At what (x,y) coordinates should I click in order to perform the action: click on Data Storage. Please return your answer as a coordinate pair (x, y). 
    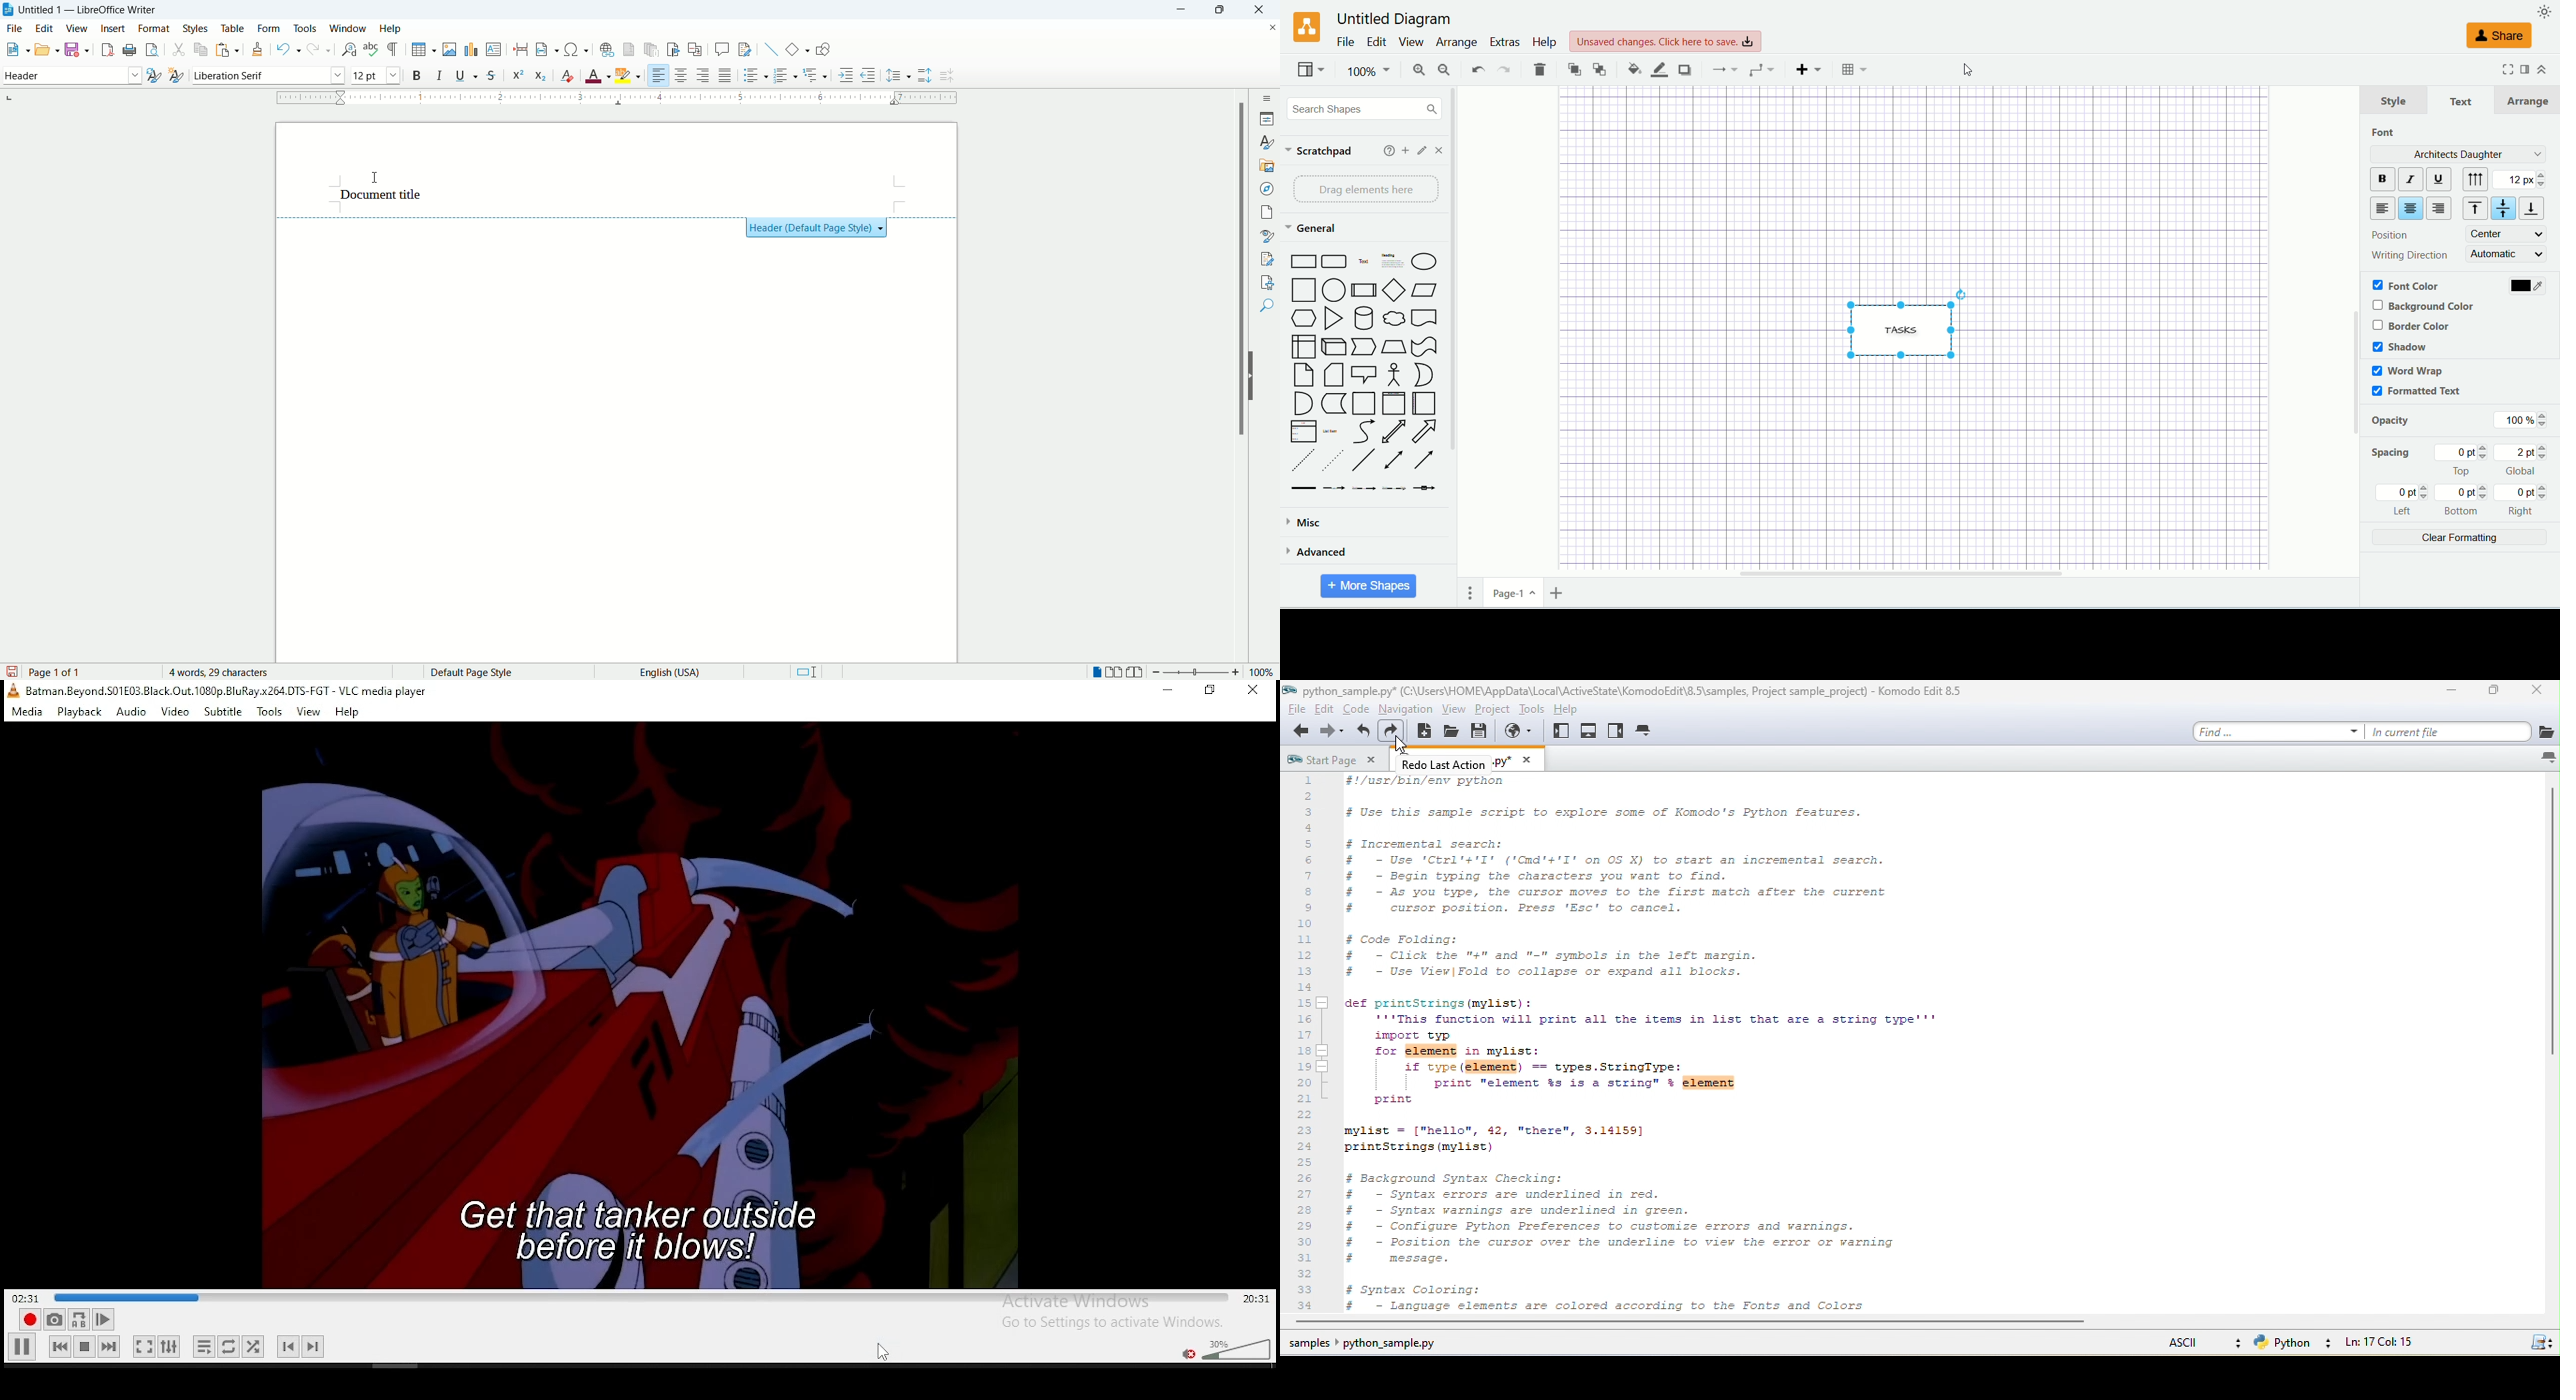
    Looking at the image, I should click on (1333, 405).